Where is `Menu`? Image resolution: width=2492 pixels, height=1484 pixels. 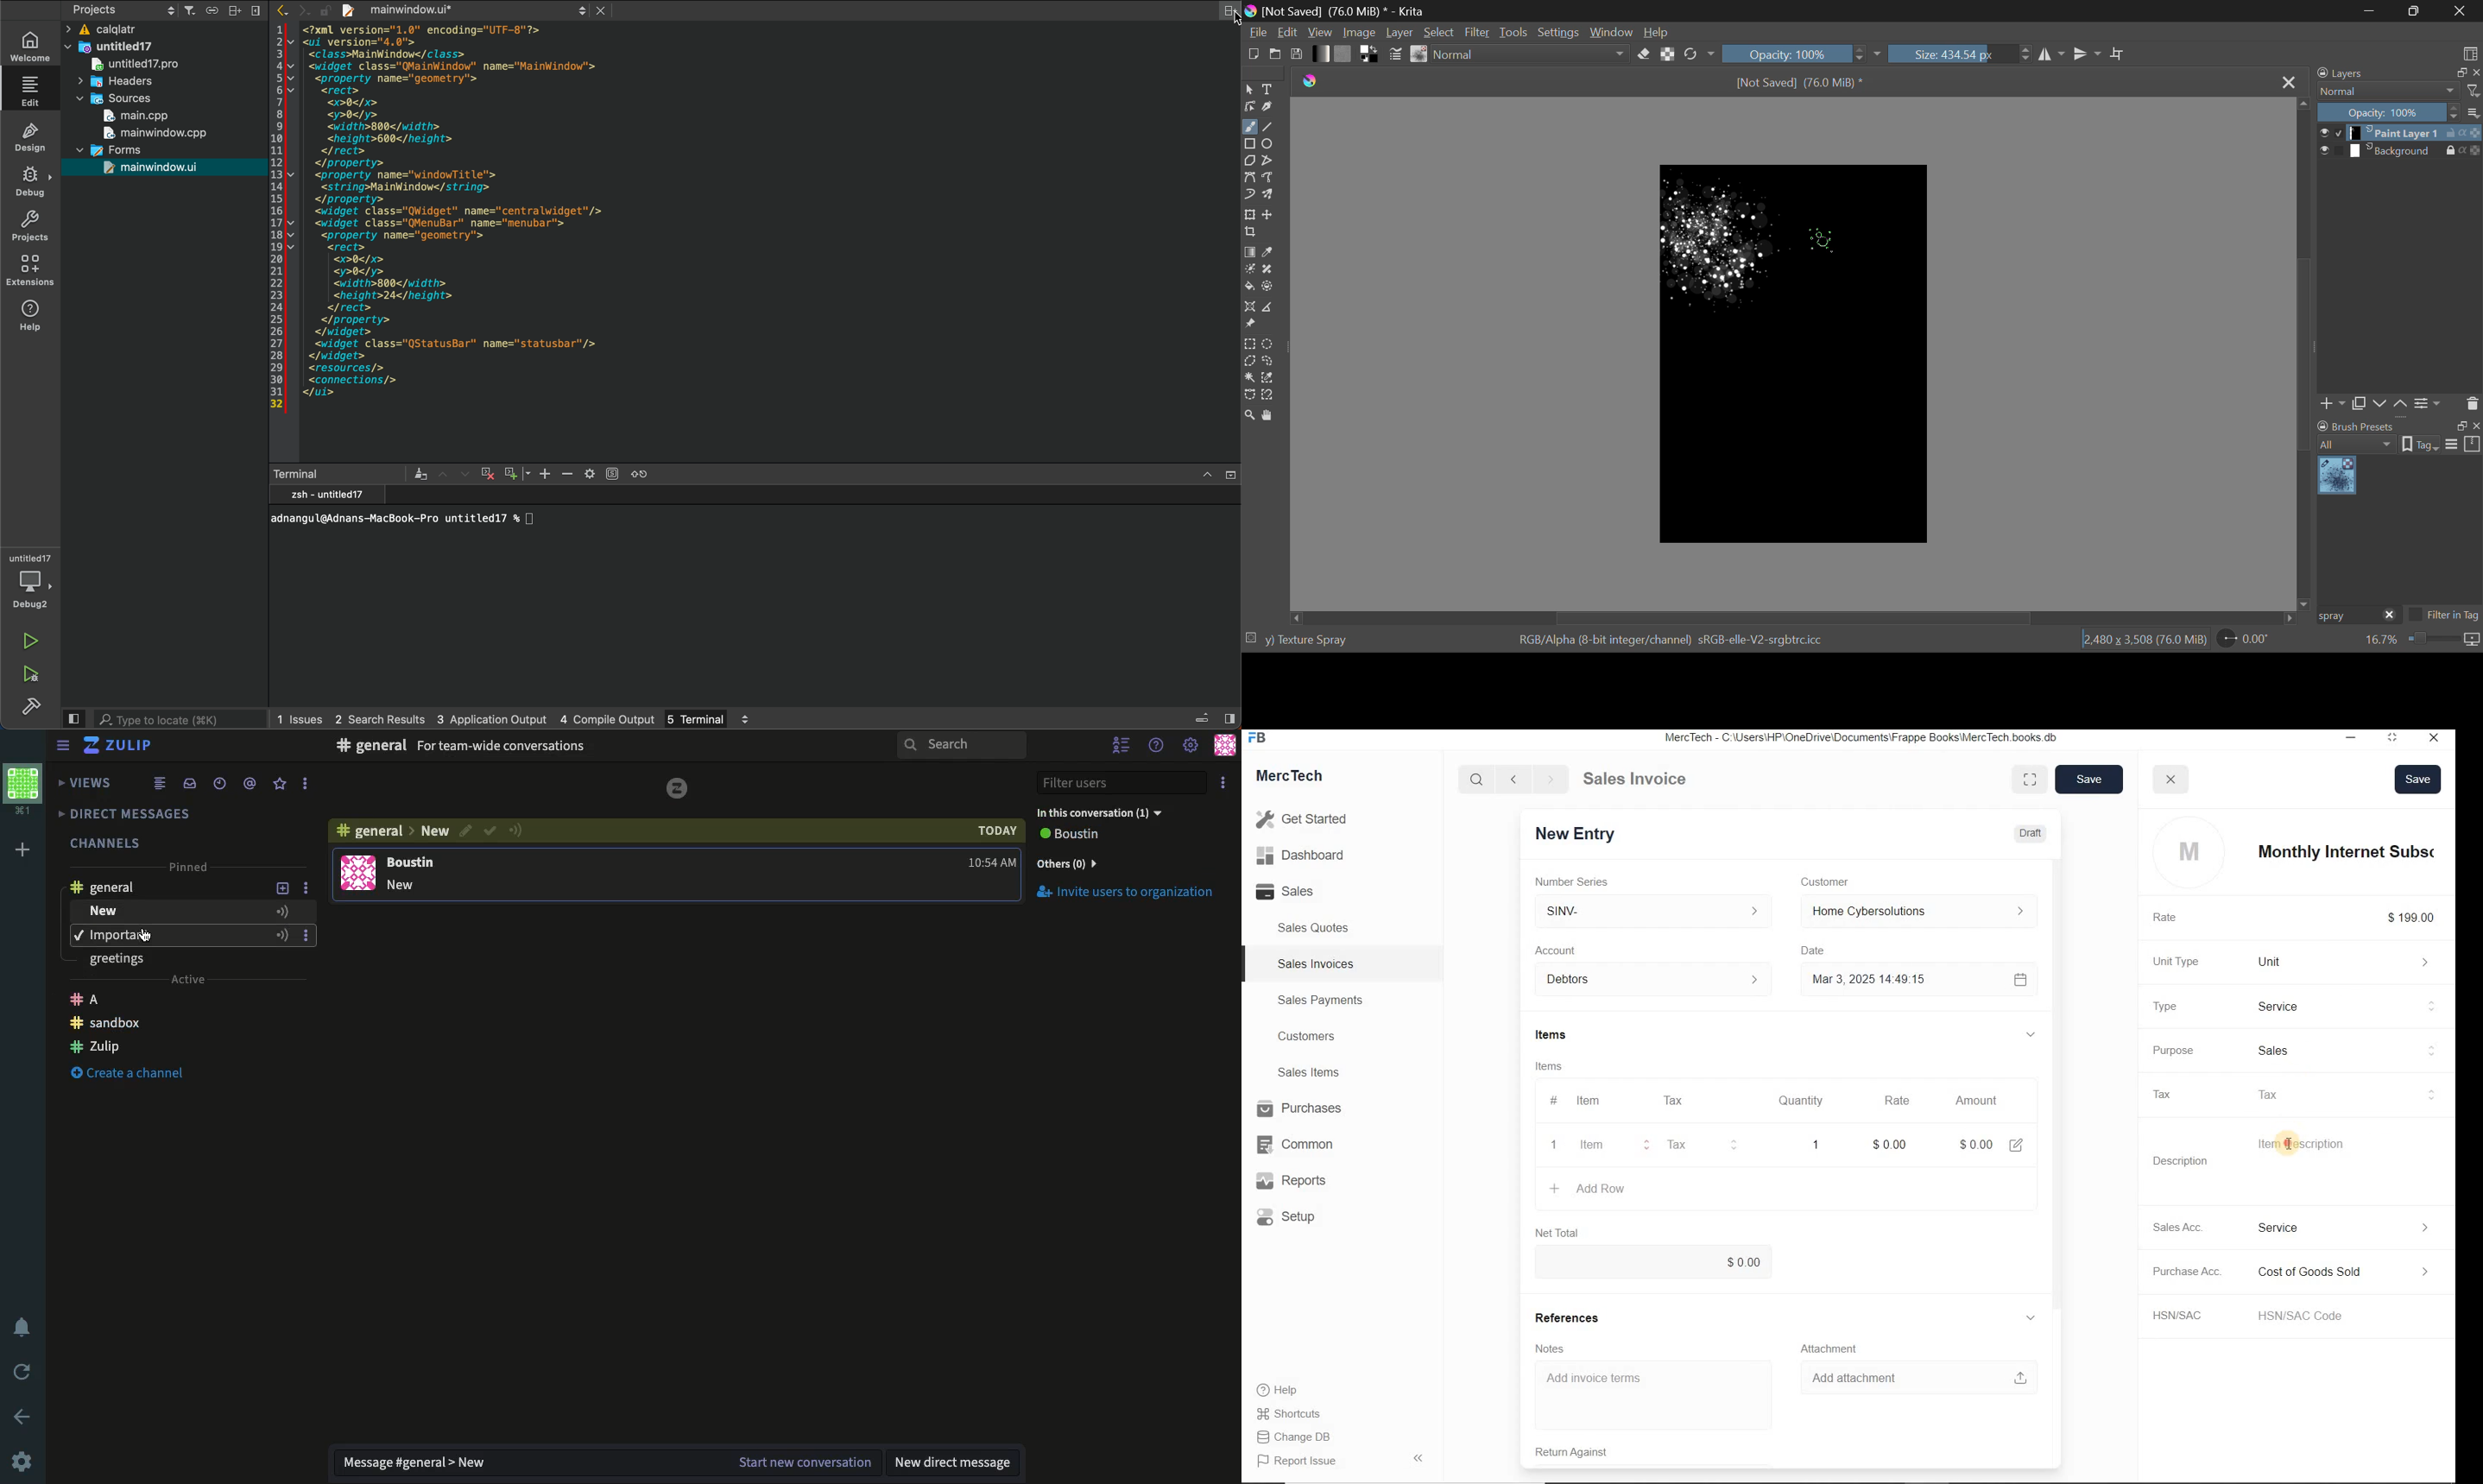
Menu is located at coordinates (64, 744).